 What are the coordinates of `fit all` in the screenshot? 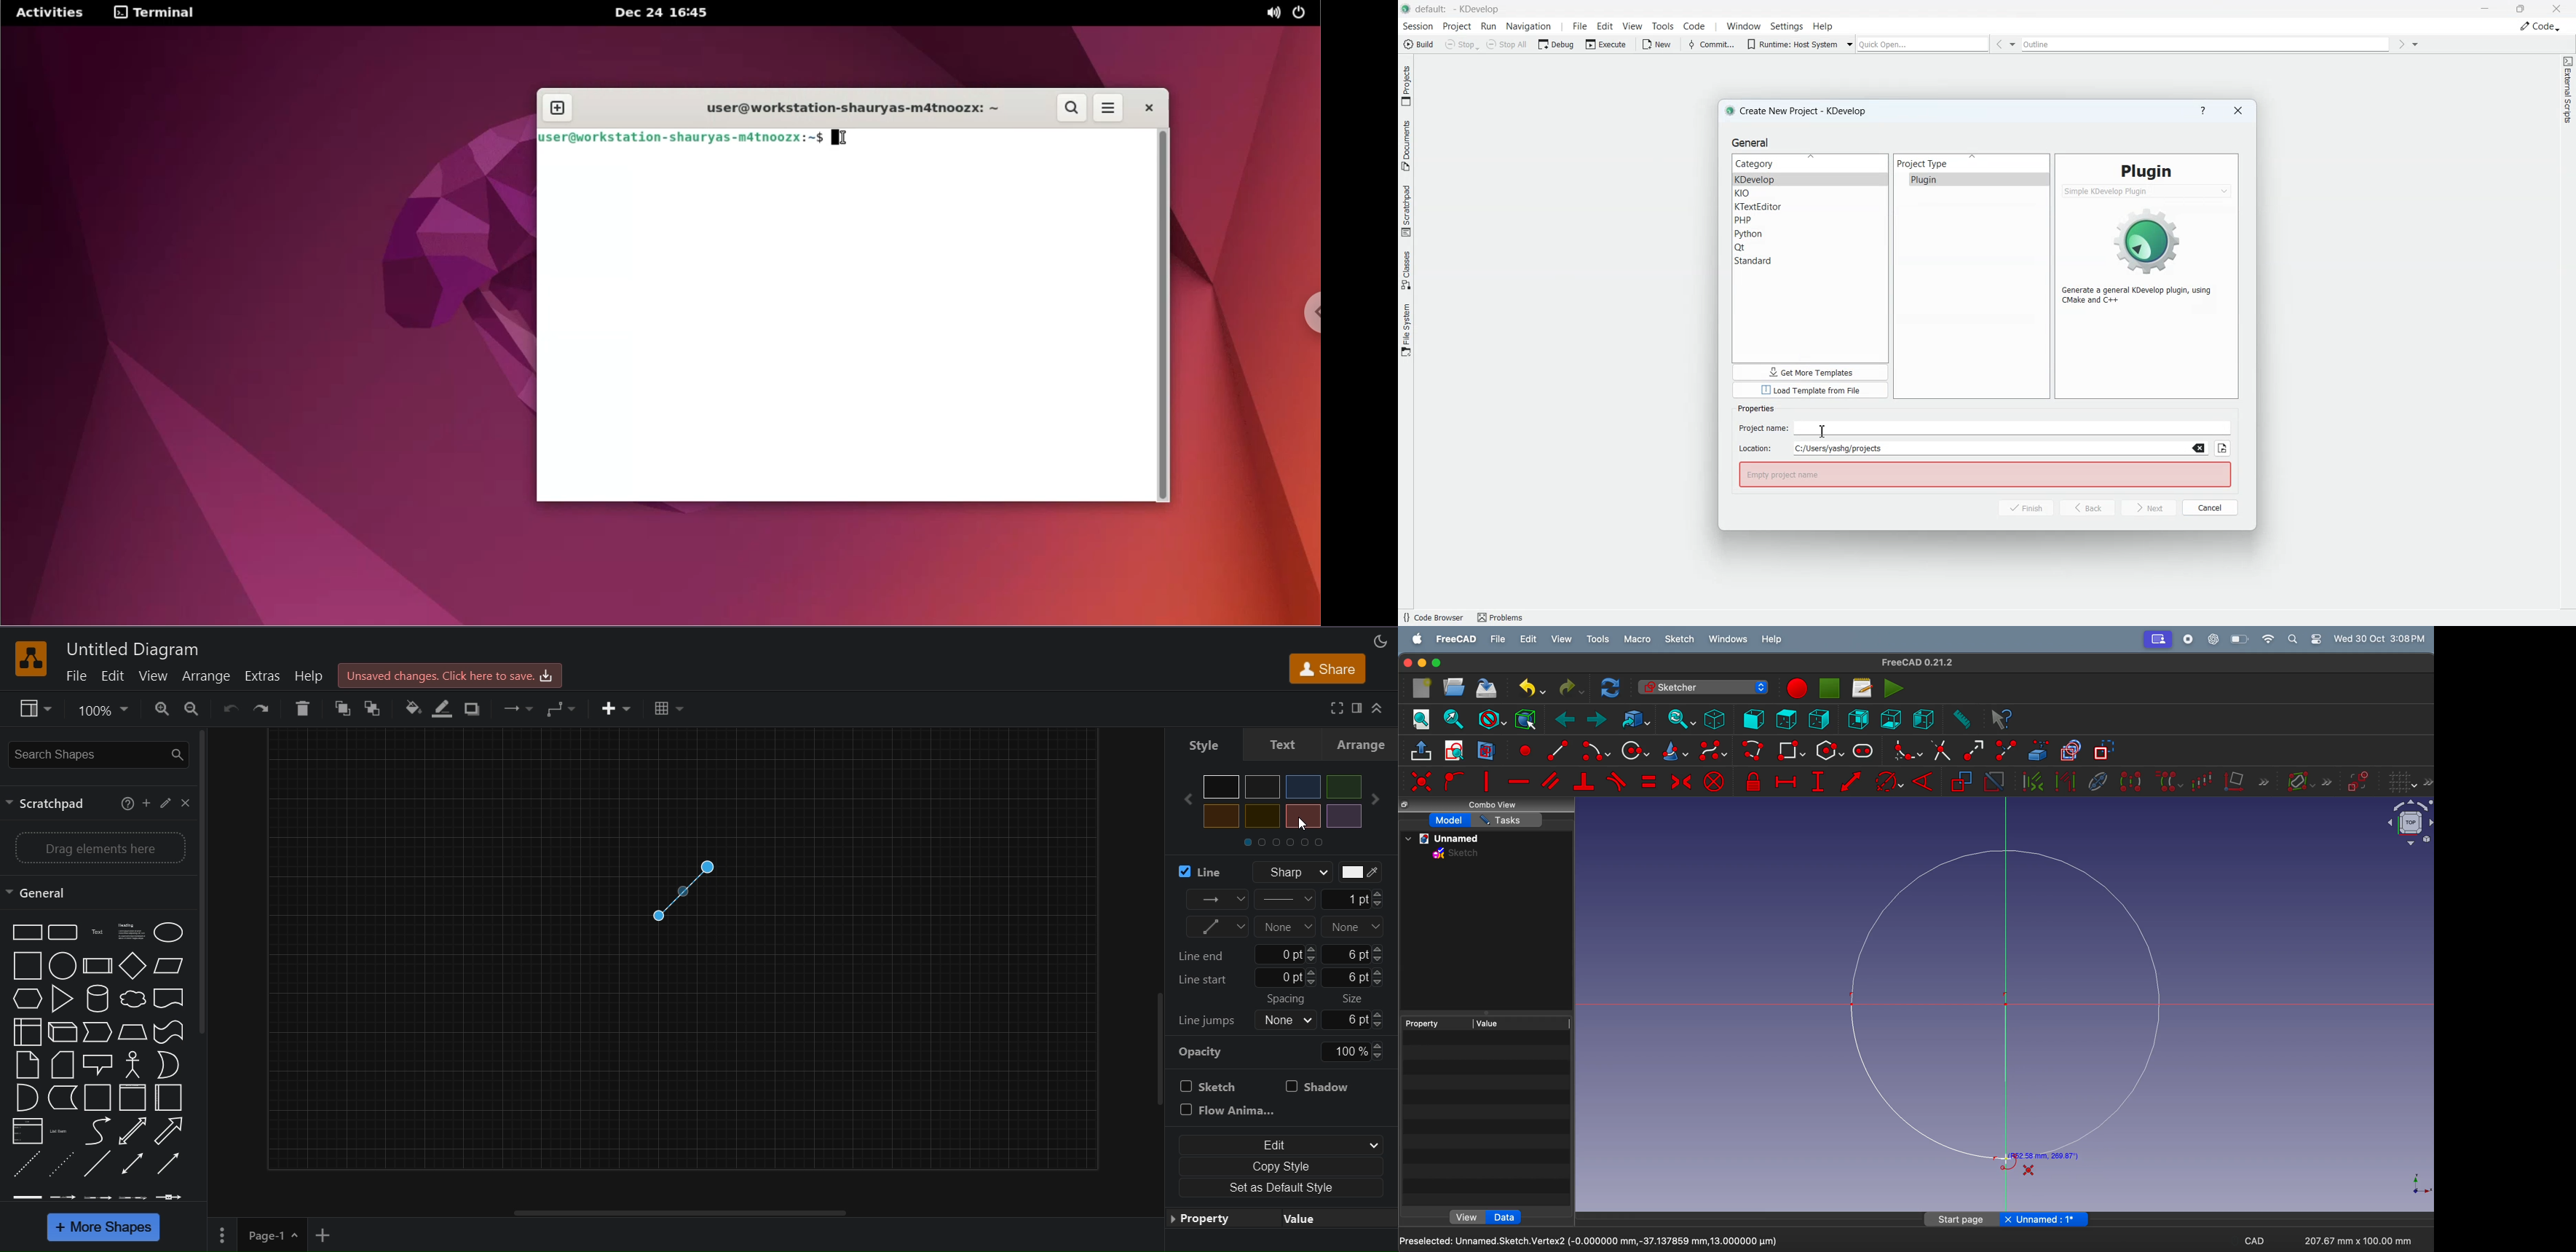 It's located at (1422, 718).